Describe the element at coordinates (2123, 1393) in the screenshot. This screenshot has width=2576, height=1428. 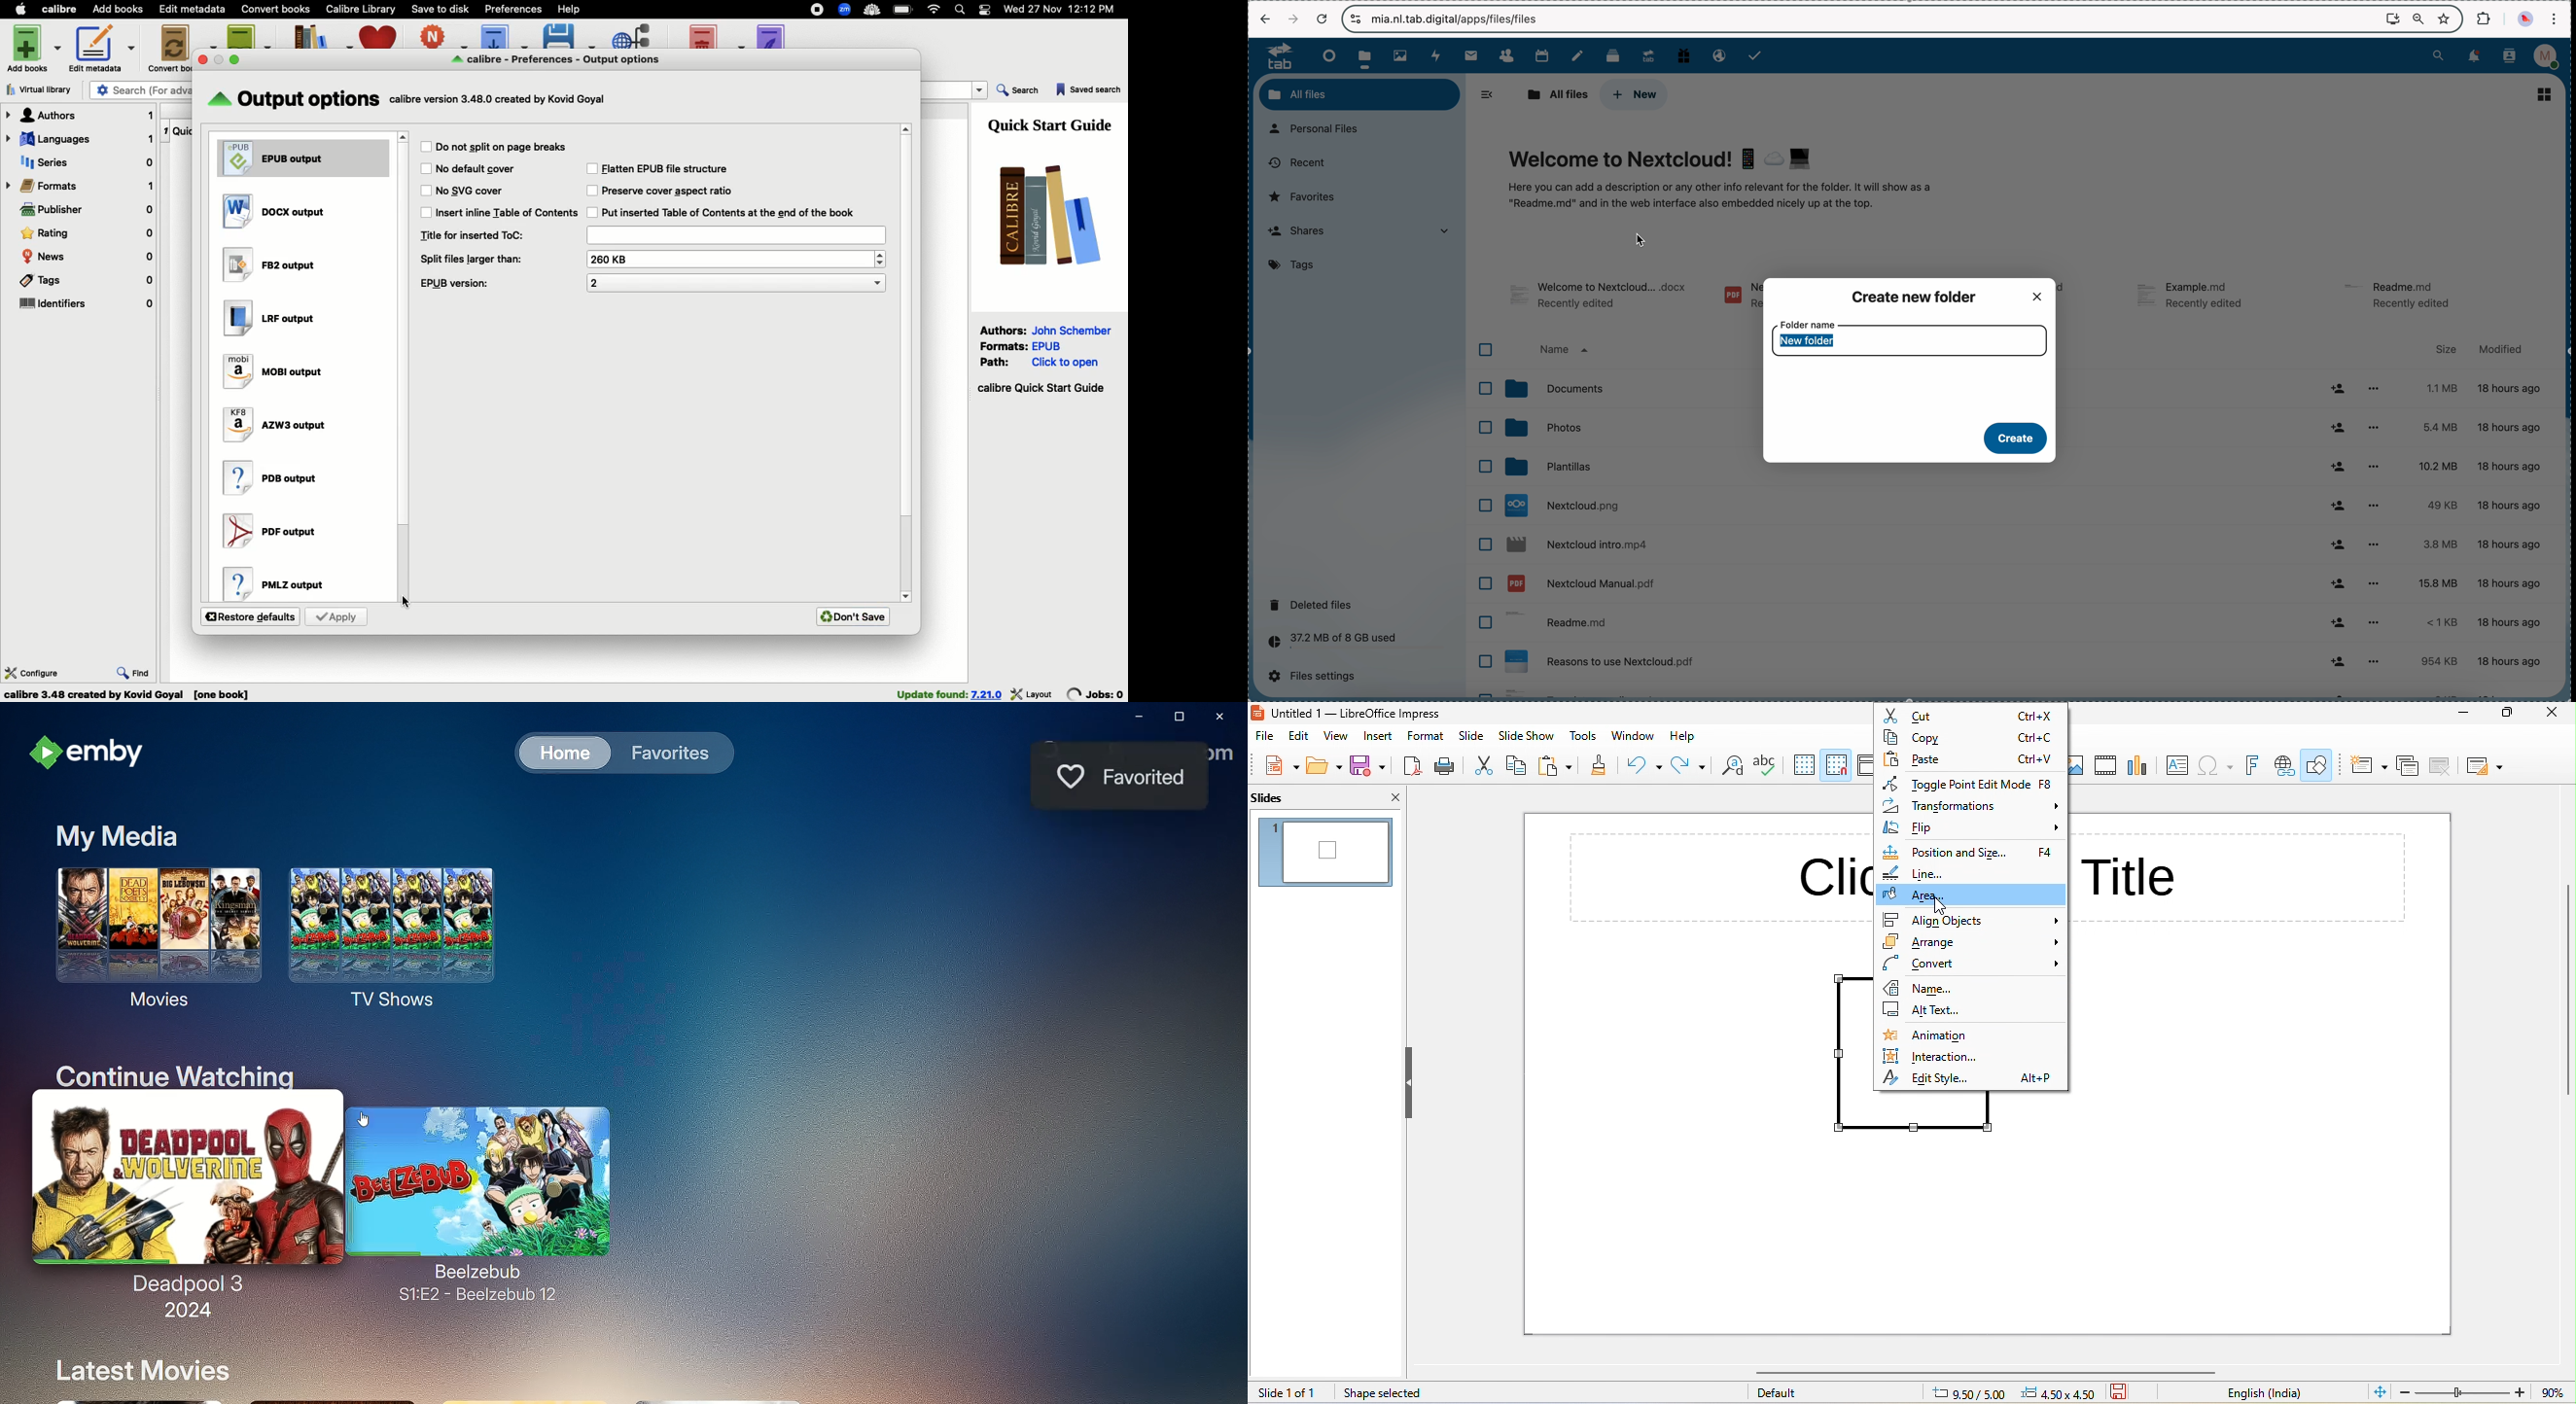
I see `save` at that location.